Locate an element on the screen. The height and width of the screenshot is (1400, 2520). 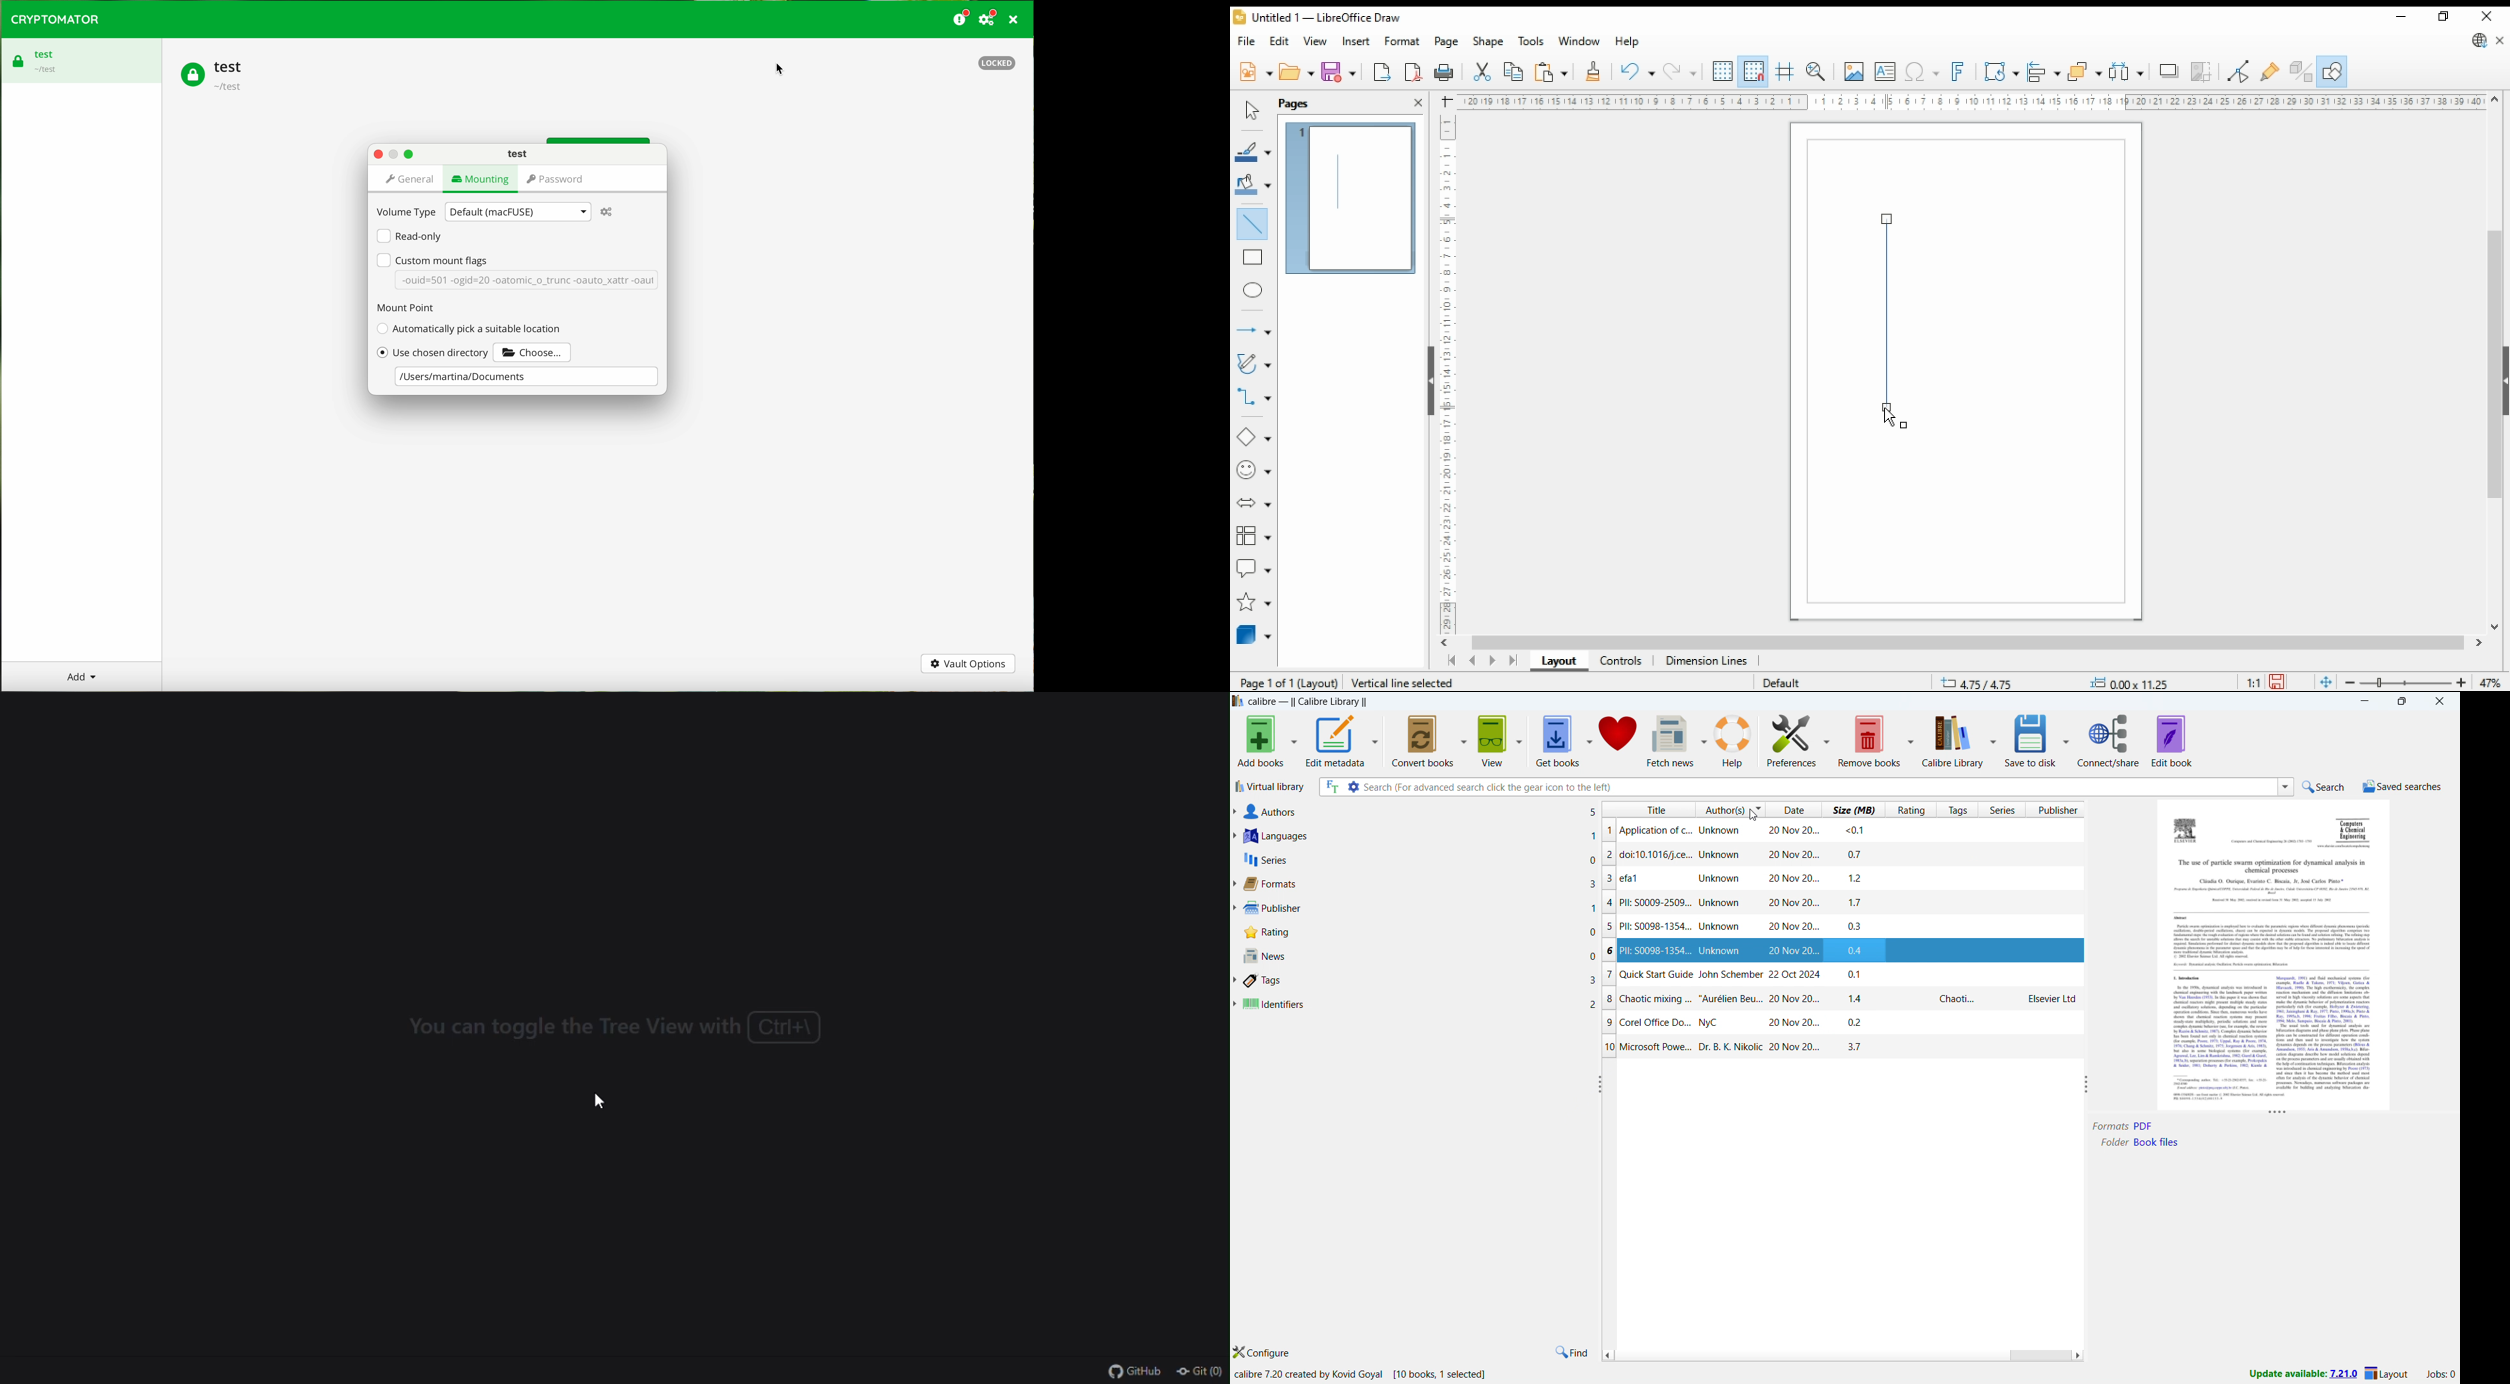
undo is located at coordinates (1636, 72).